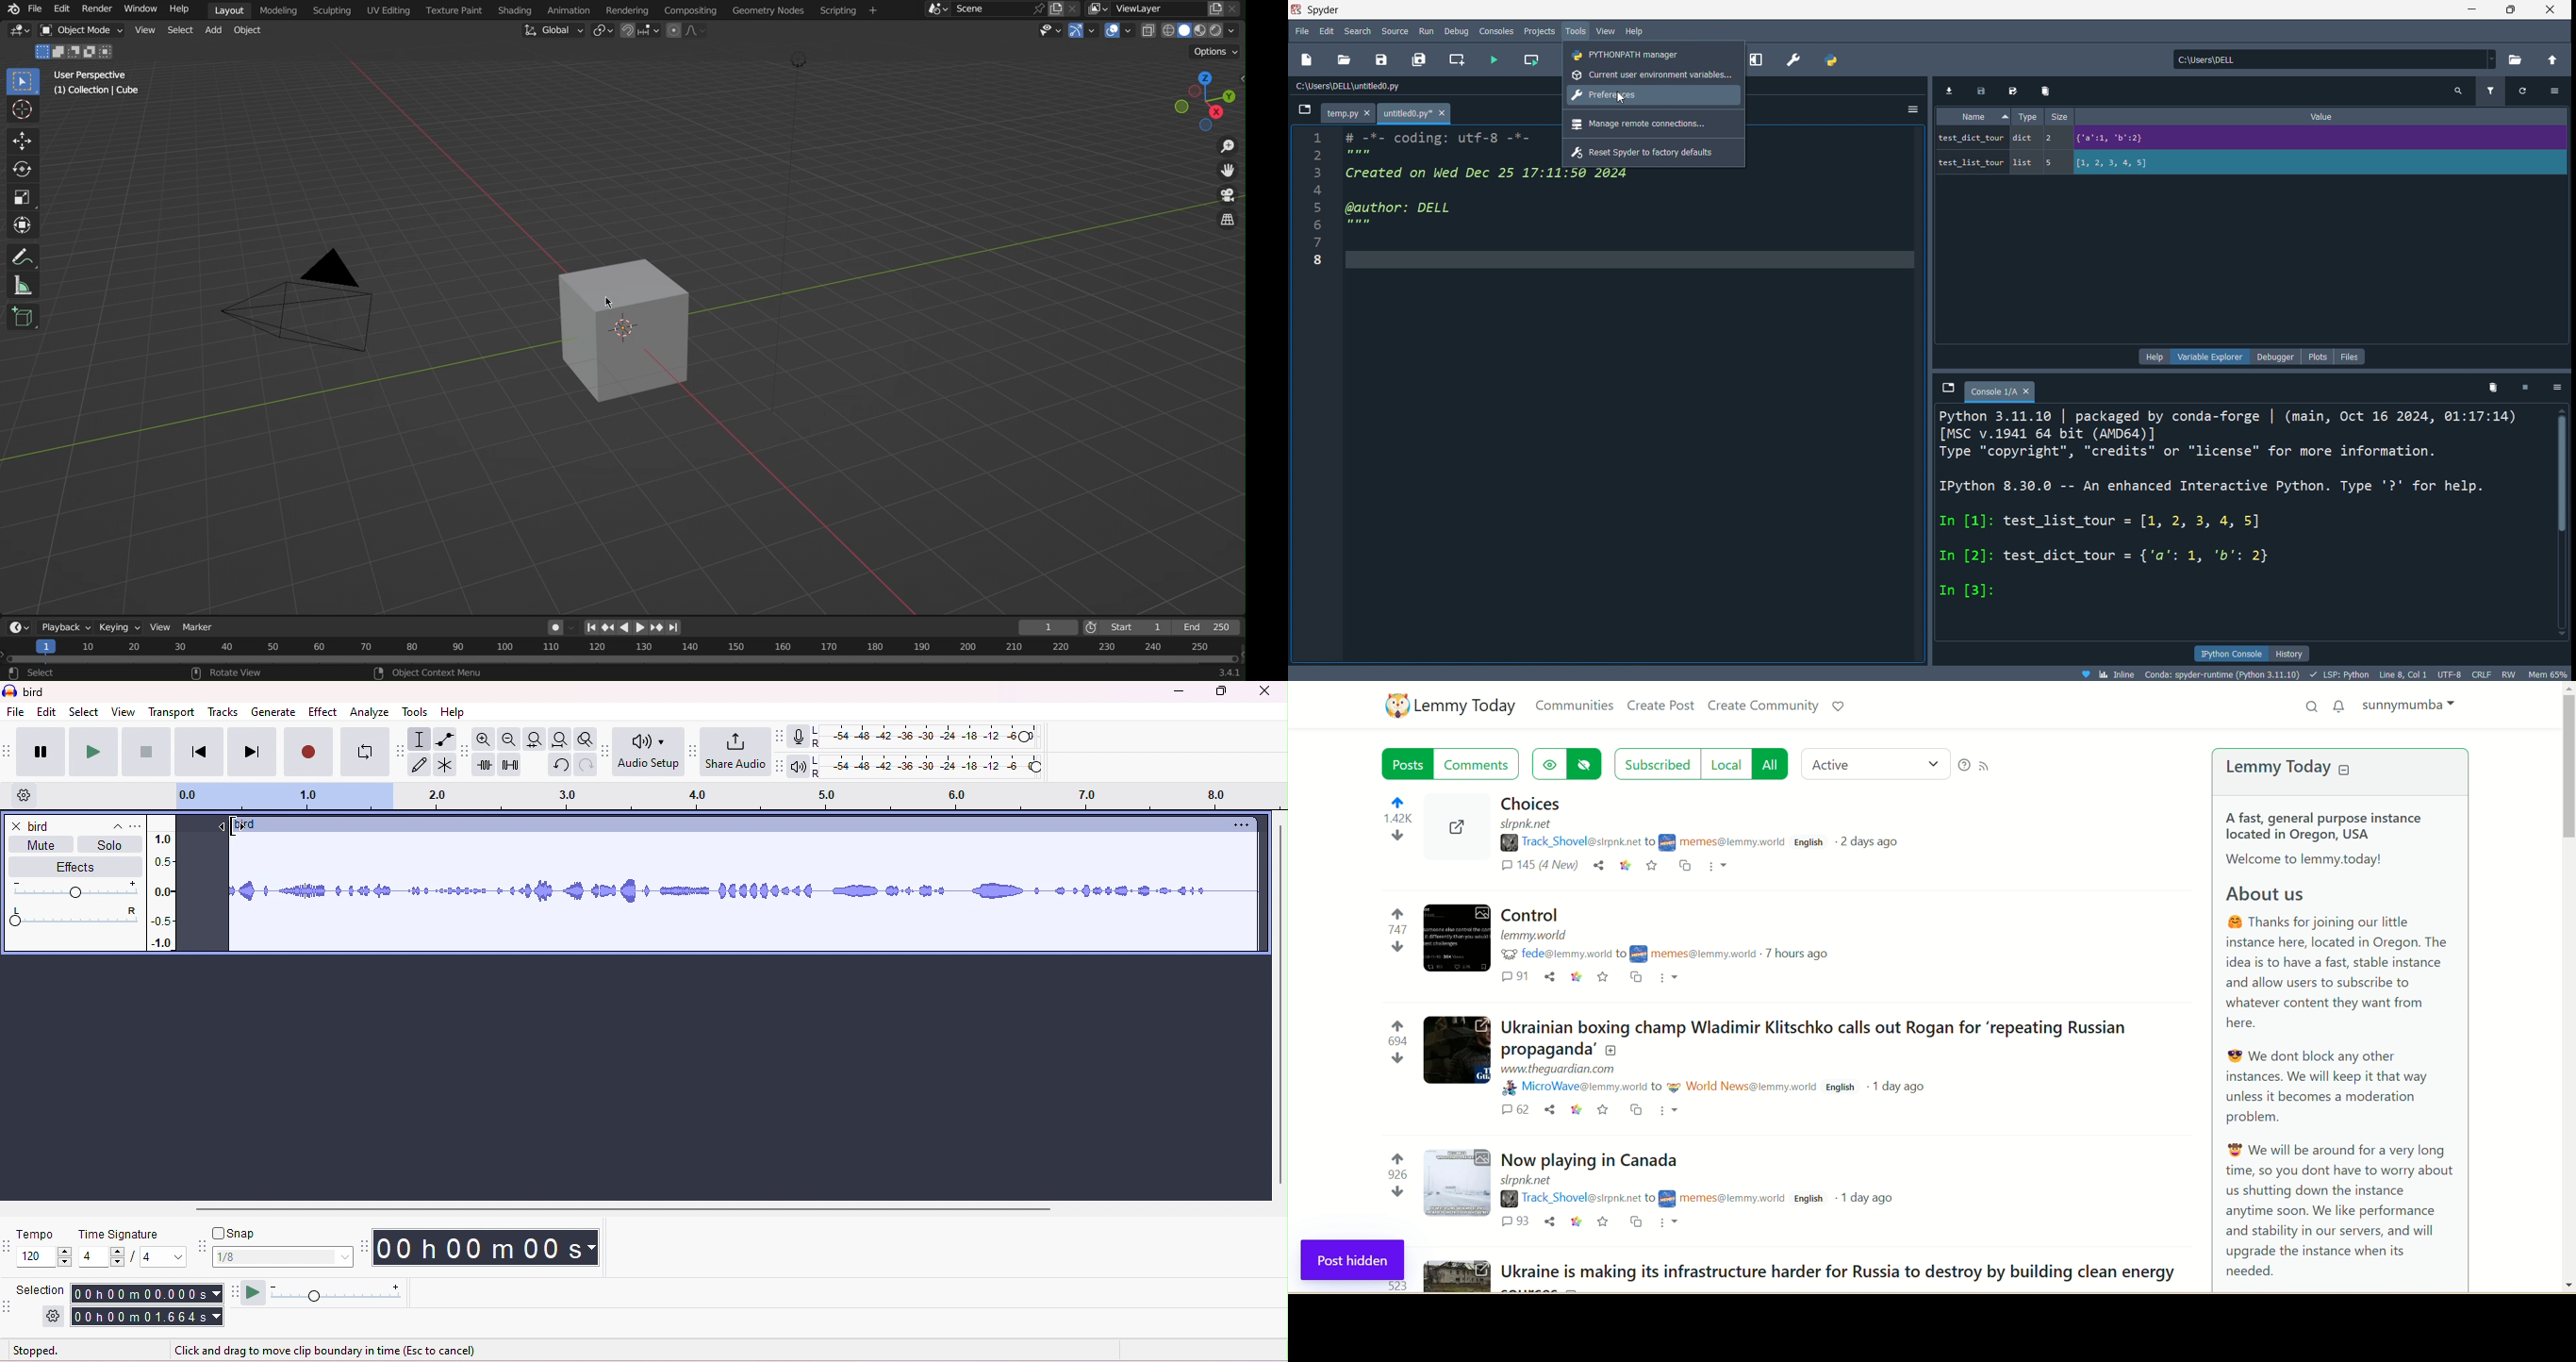 The width and height of the screenshot is (2576, 1372). Describe the element at coordinates (54, 1317) in the screenshot. I see `selection options` at that location.